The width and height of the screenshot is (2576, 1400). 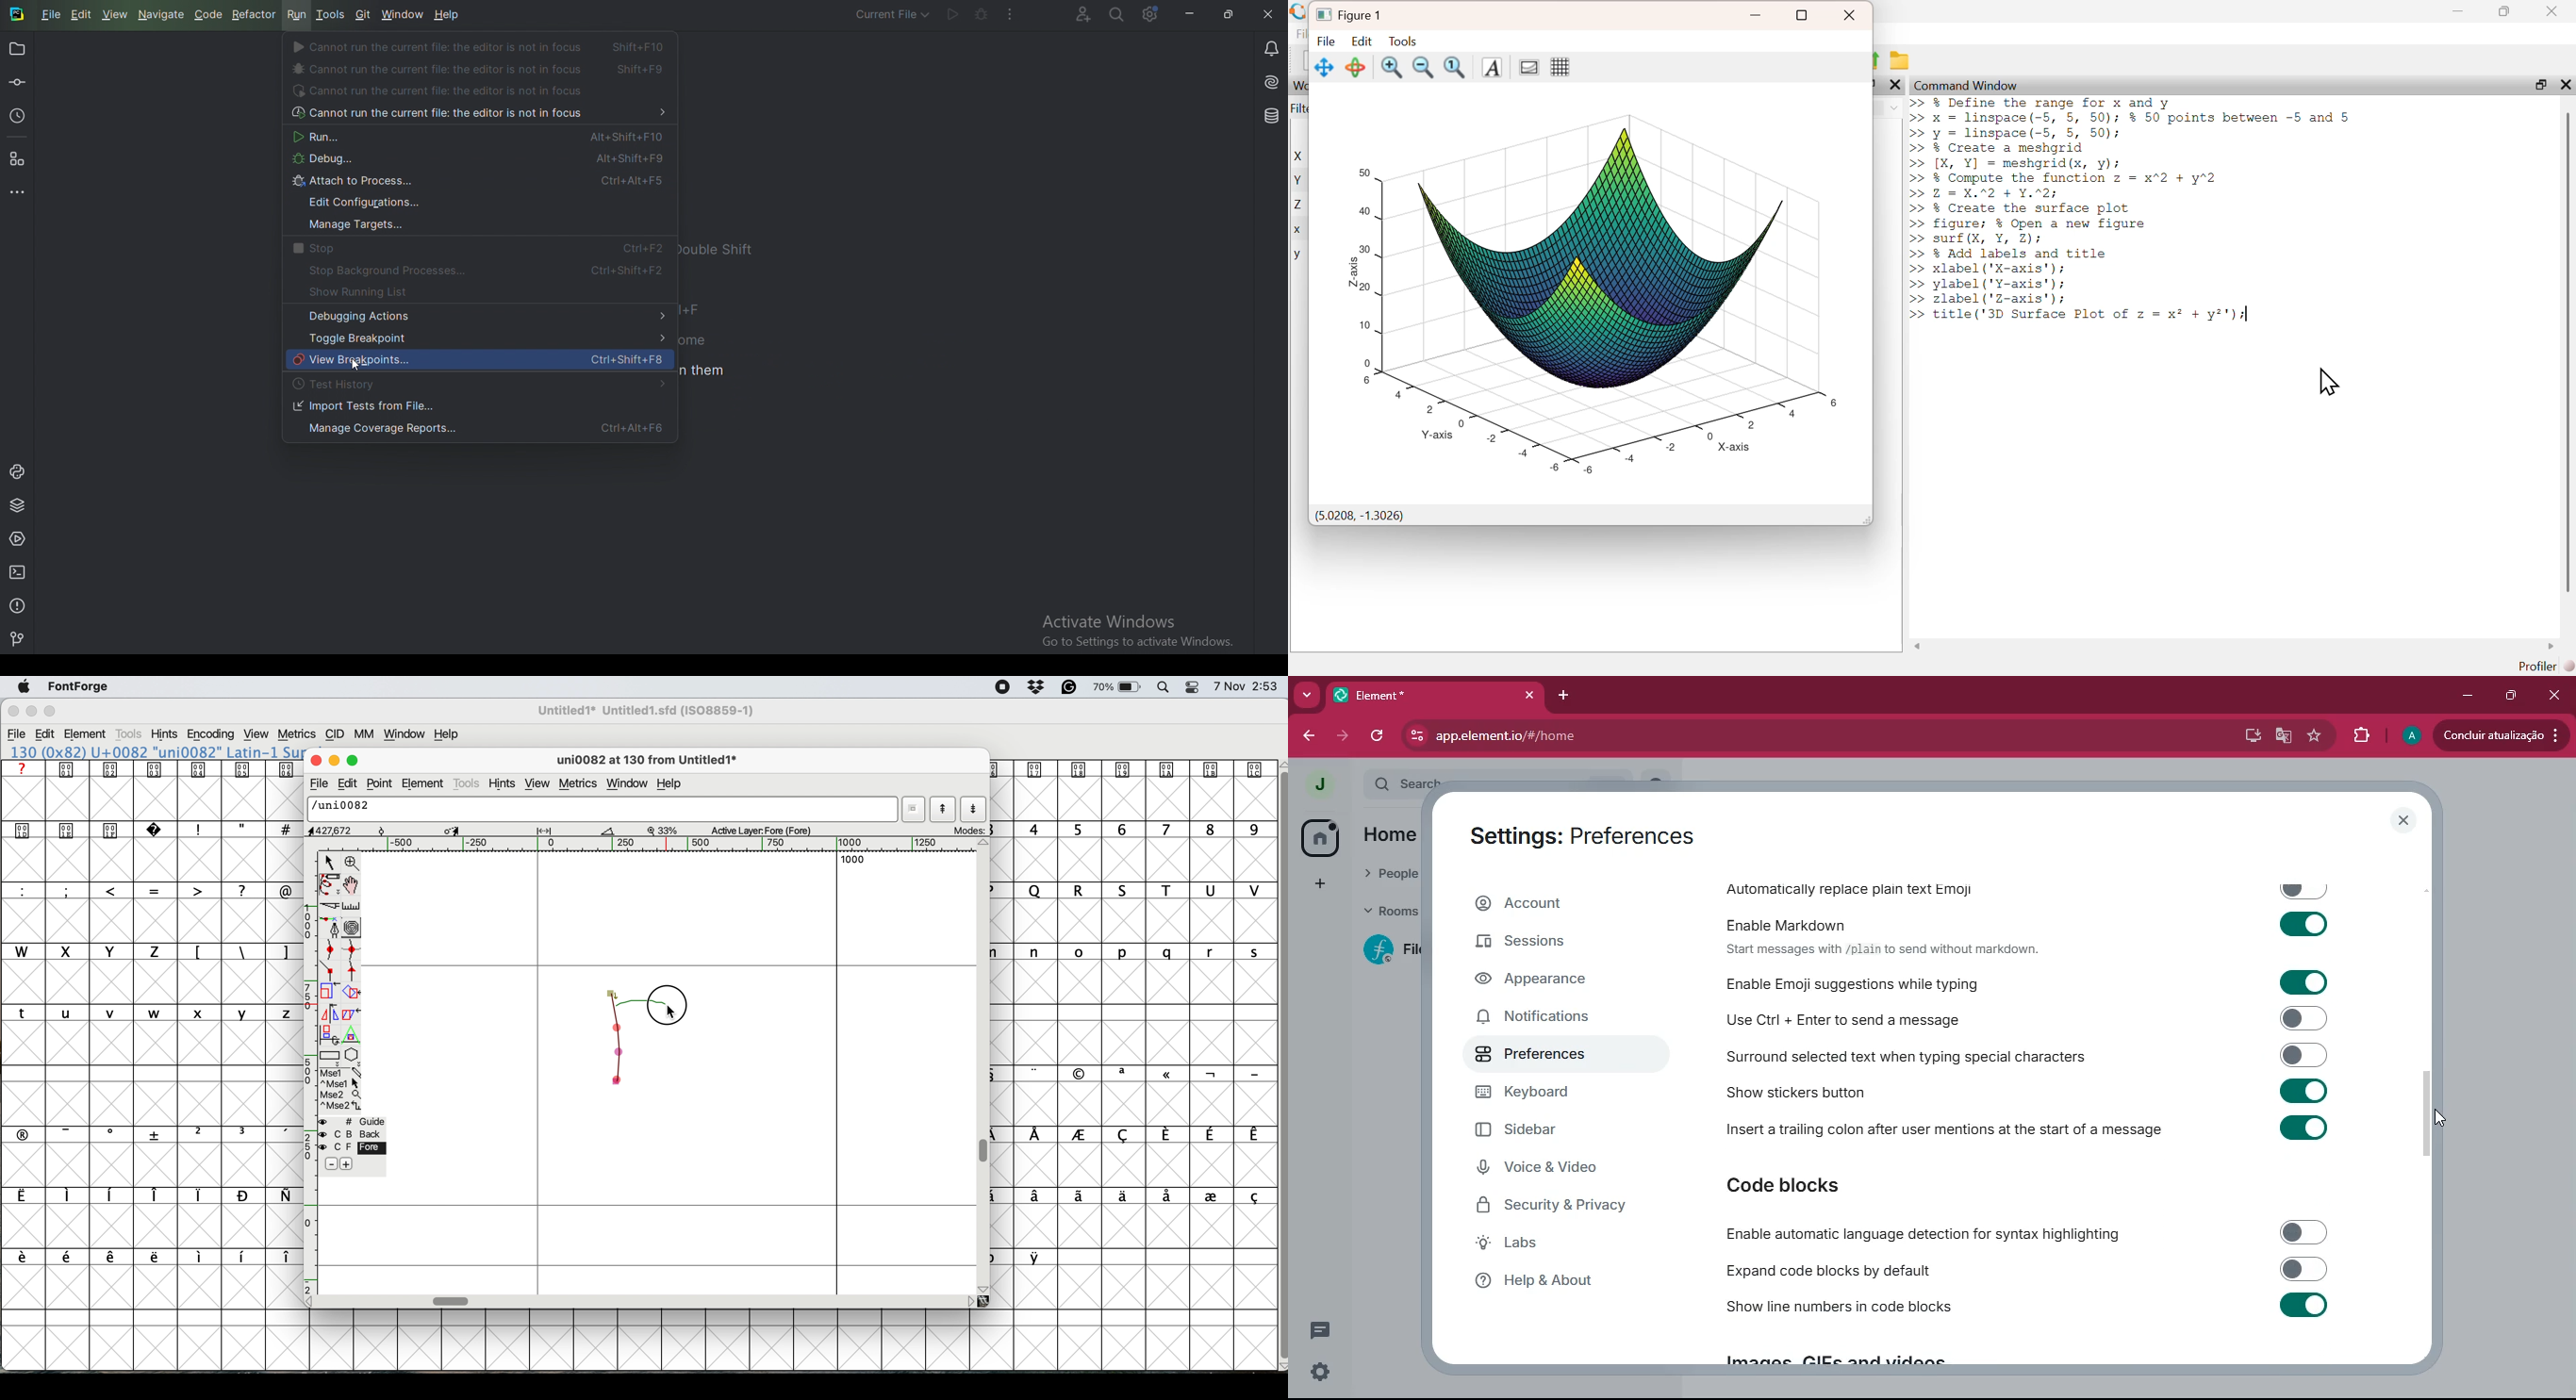 What do you see at coordinates (2505, 11) in the screenshot?
I see `maximize` at bounding box center [2505, 11].